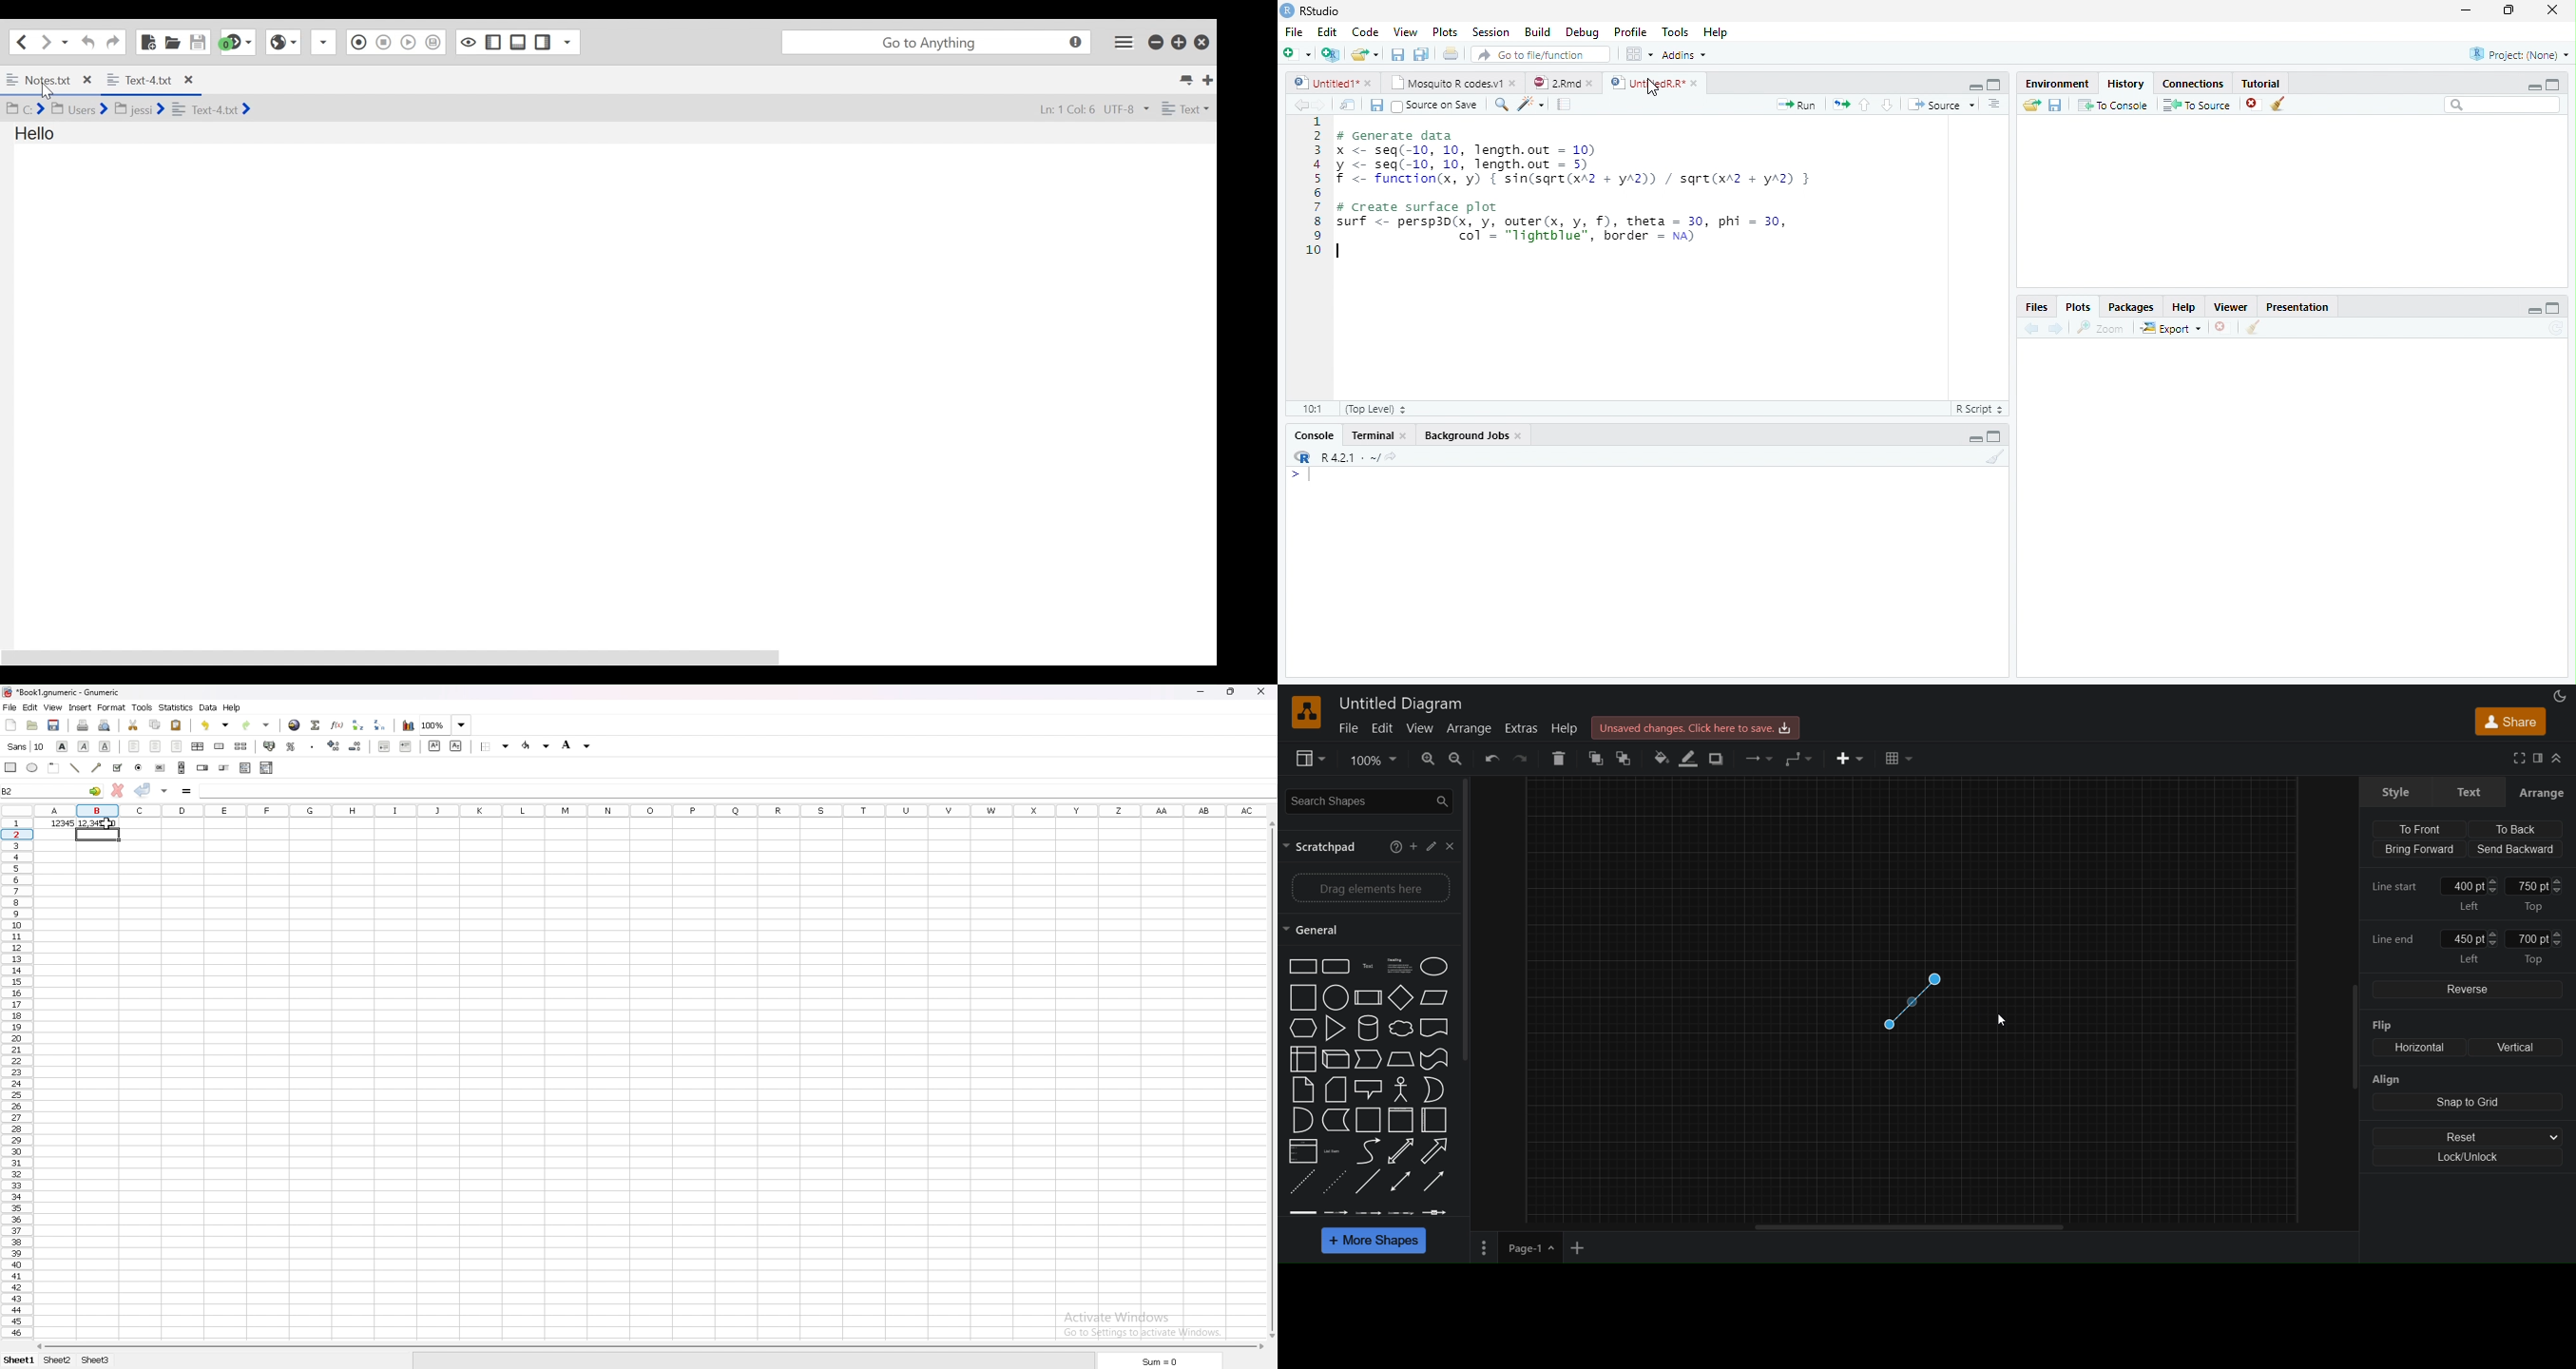 The width and height of the screenshot is (2576, 1372). Describe the element at coordinates (1300, 456) in the screenshot. I see `R` at that location.